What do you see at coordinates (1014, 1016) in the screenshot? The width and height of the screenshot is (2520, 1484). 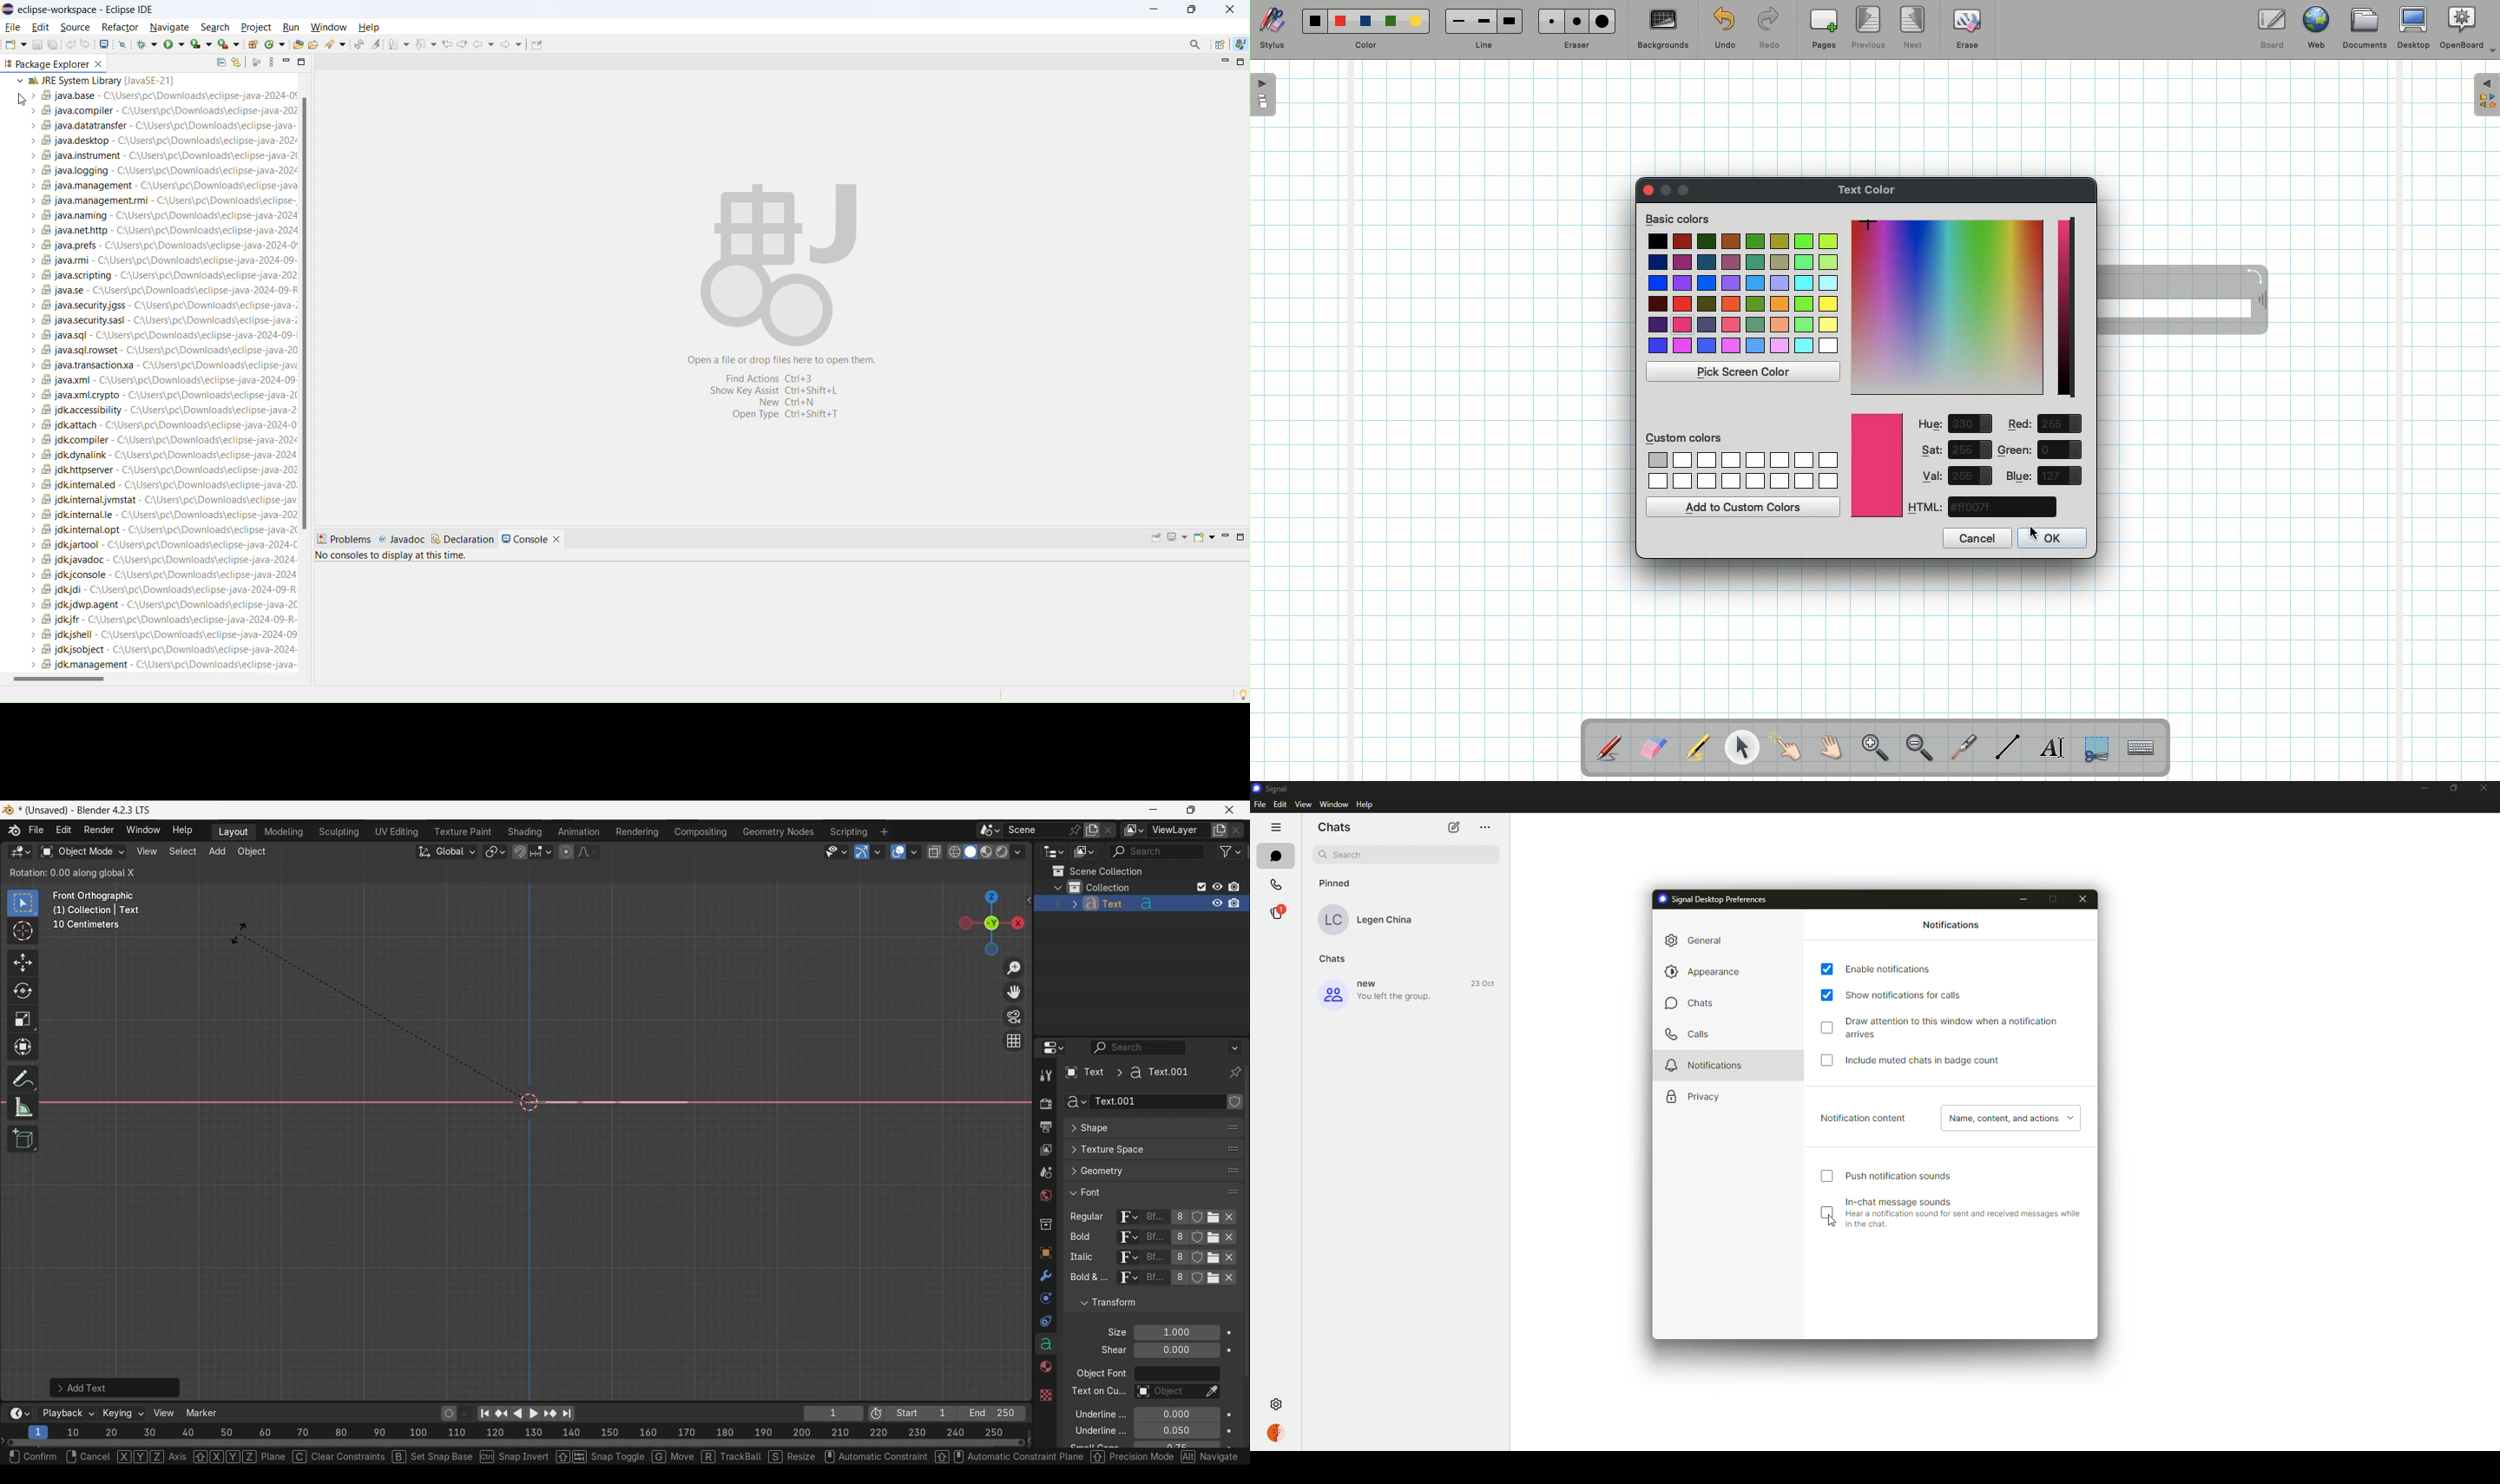 I see `Toggle camera view` at bounding box center [1014, 1016].